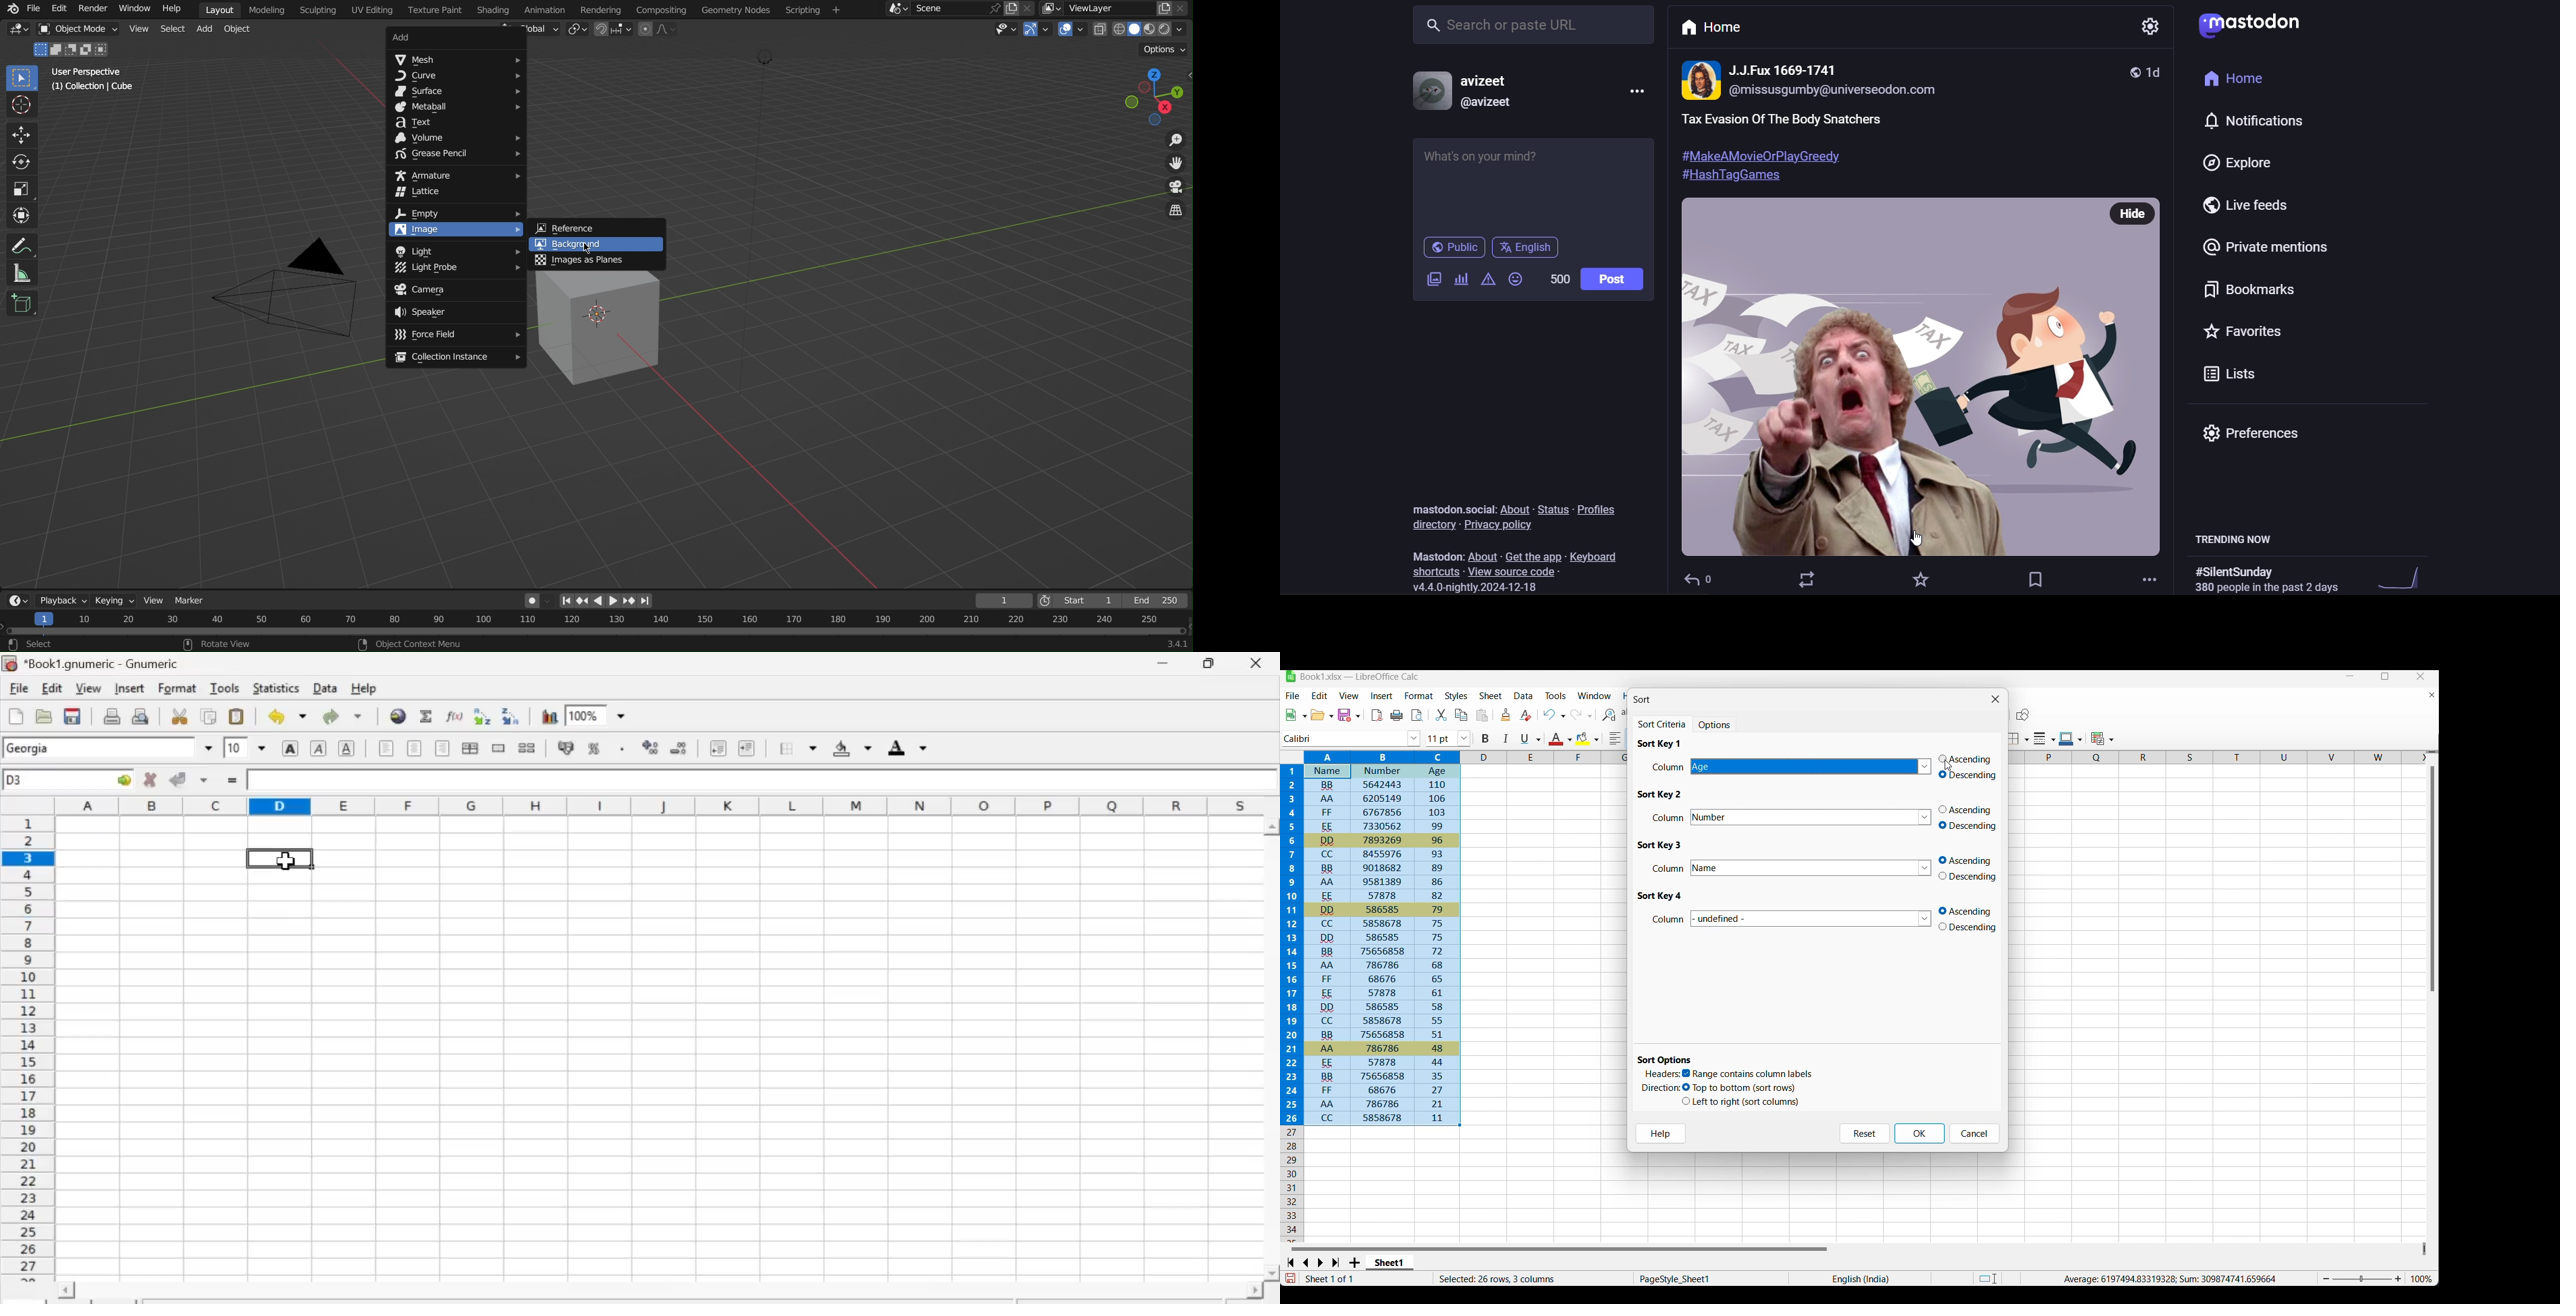 This screenshot has width=2576, height=1316. I want to click on Export as PDF, so click(1378, 715).